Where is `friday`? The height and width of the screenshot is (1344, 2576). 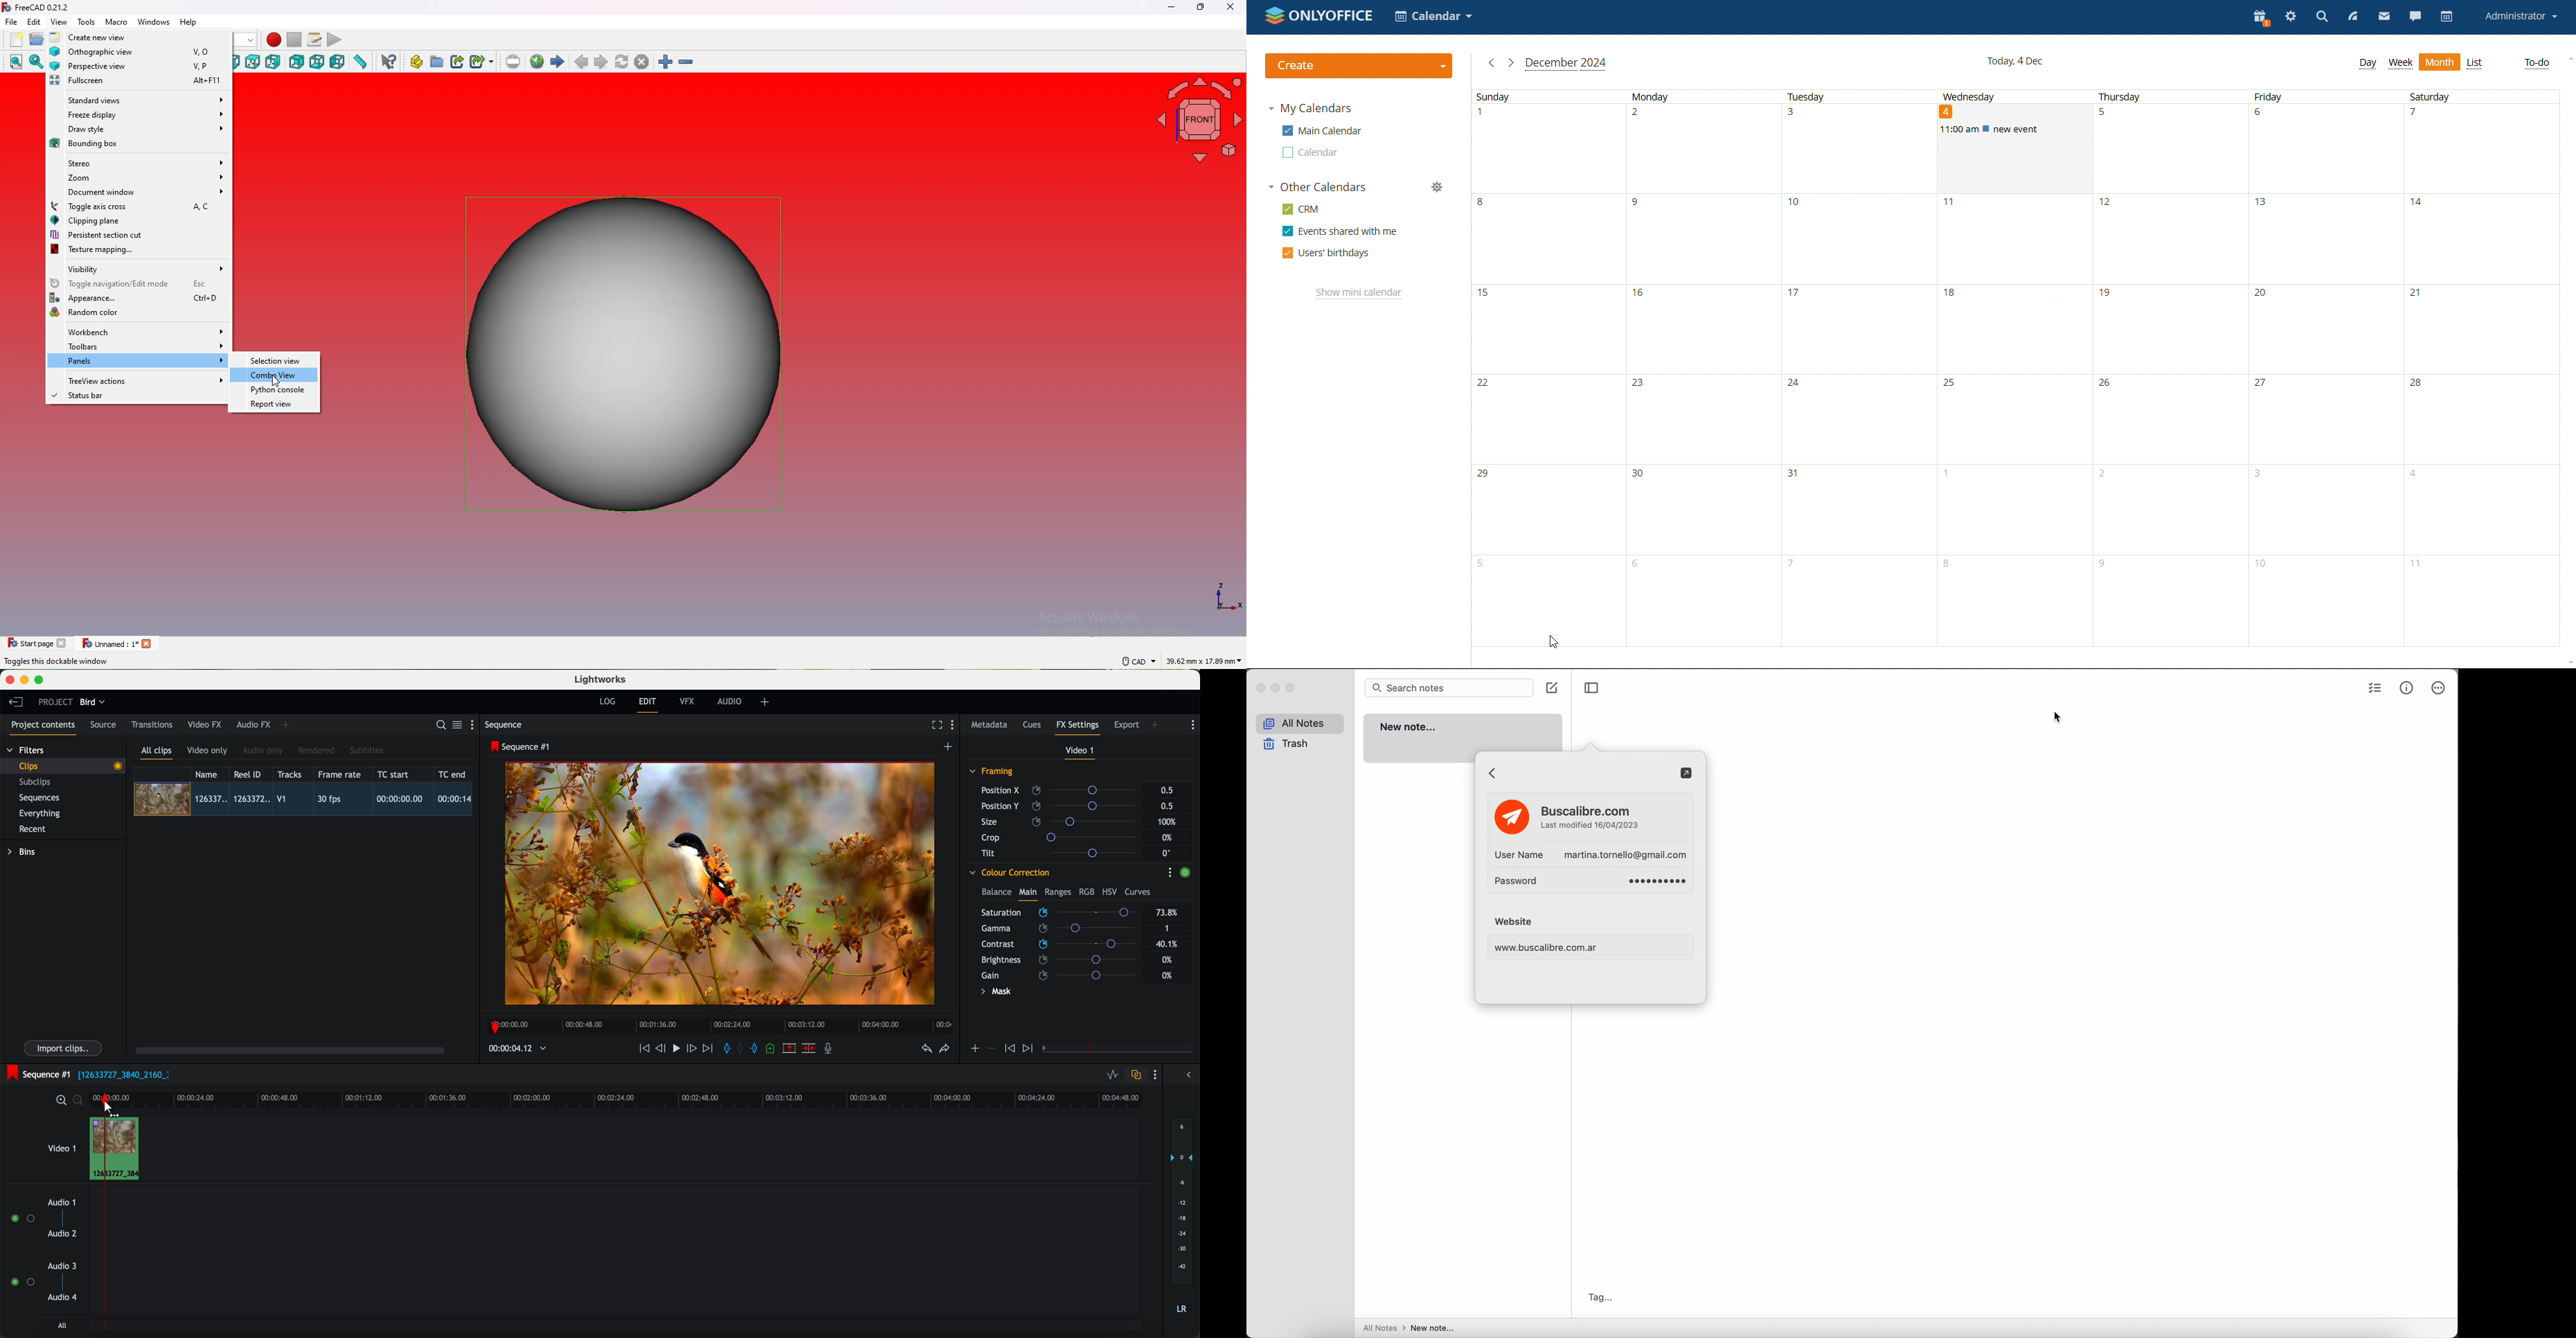
friday is located at coordinates (2321, 368).